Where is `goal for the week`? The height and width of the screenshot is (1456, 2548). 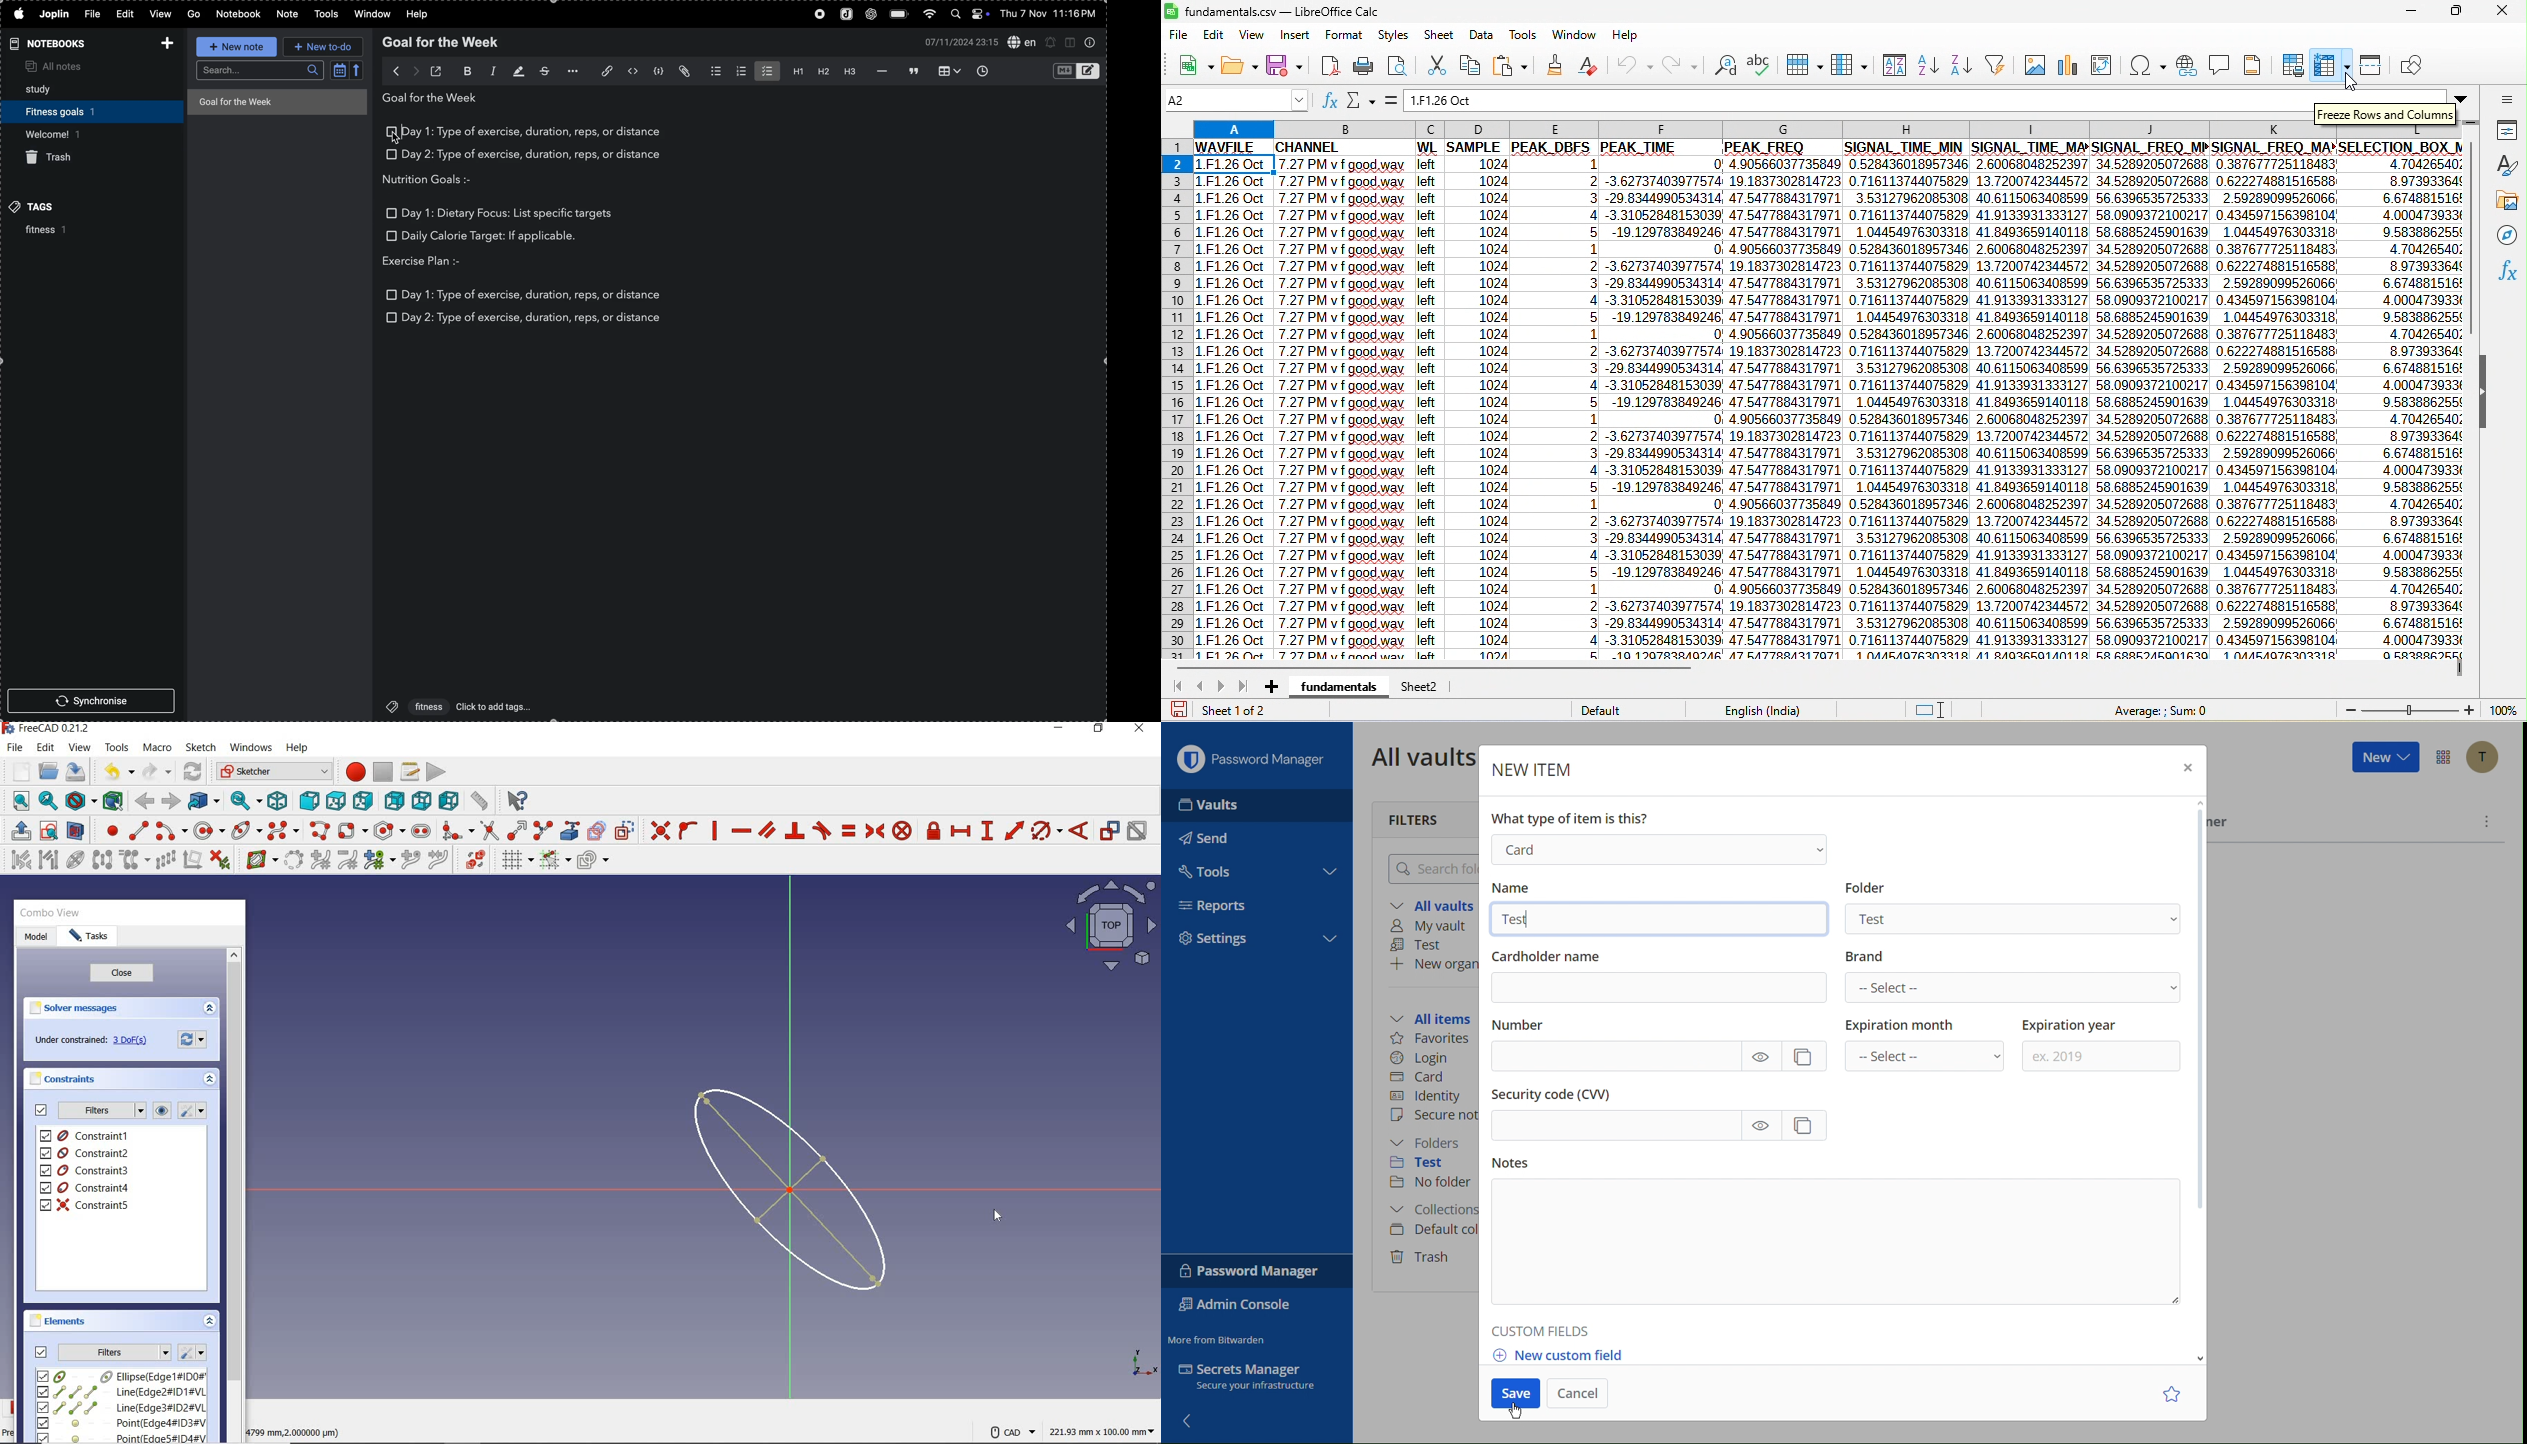
goal for the week is located at coordinates (443, 42).